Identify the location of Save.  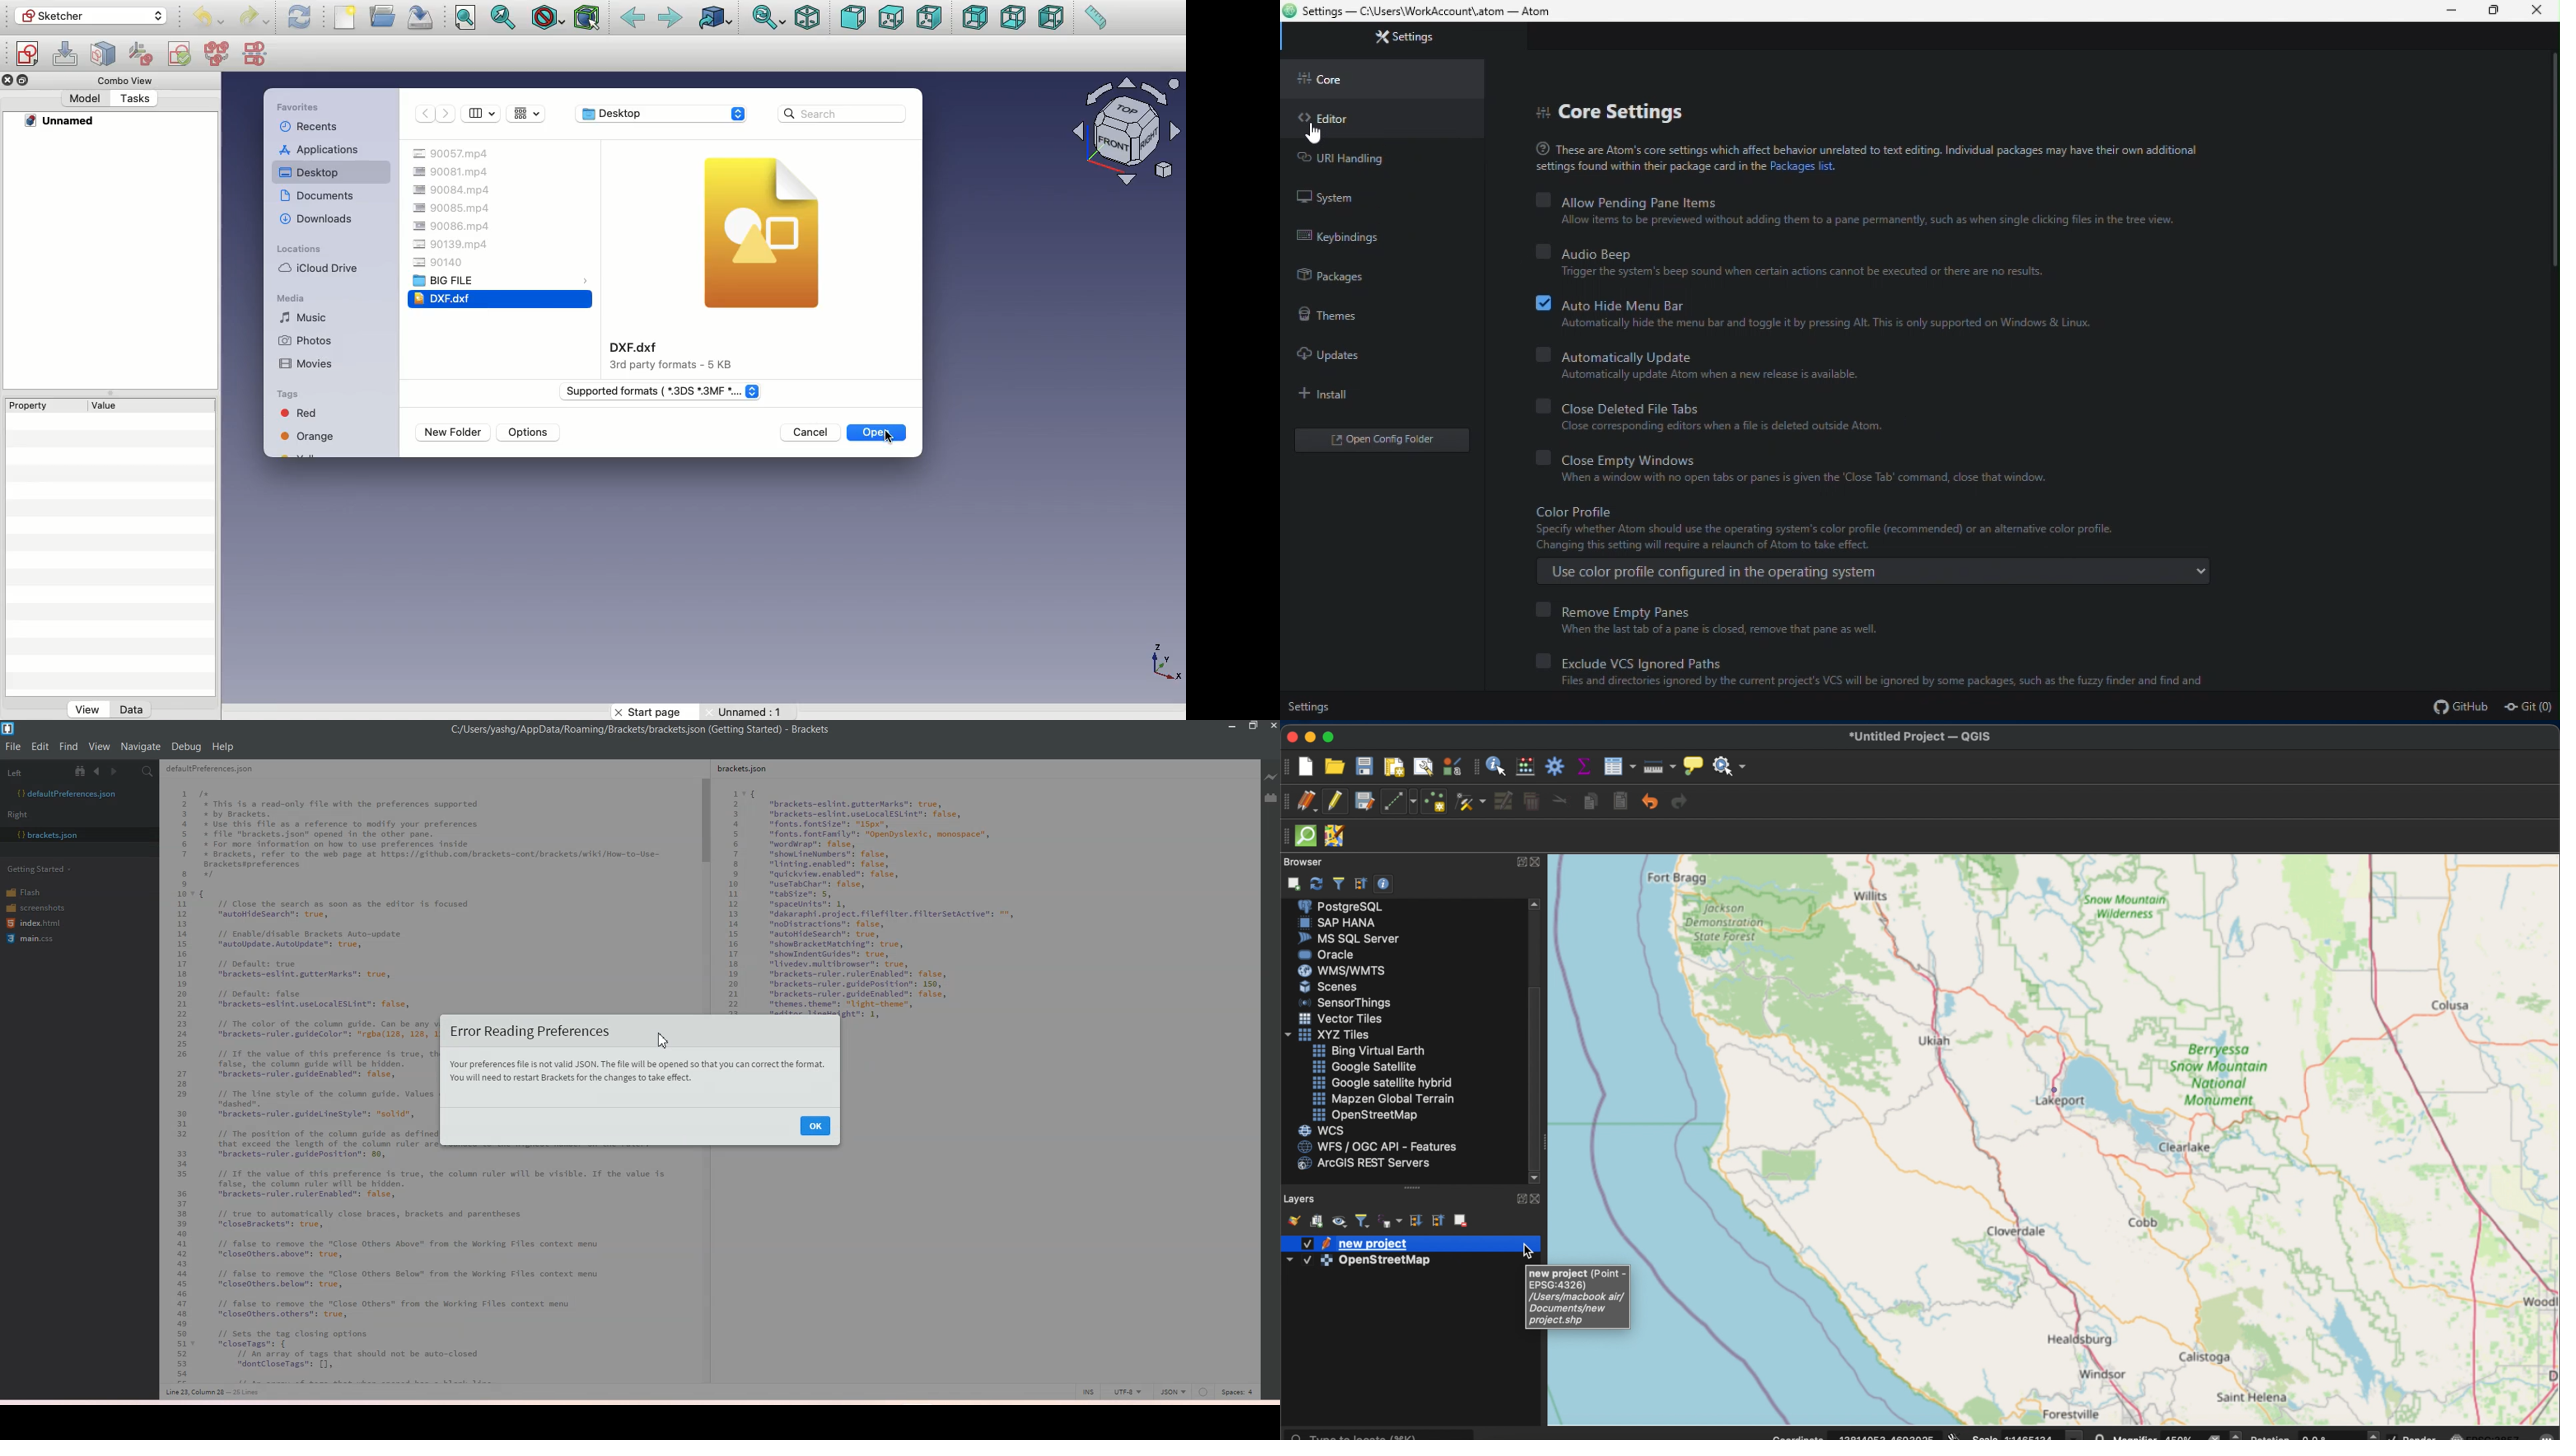
(420, 16).